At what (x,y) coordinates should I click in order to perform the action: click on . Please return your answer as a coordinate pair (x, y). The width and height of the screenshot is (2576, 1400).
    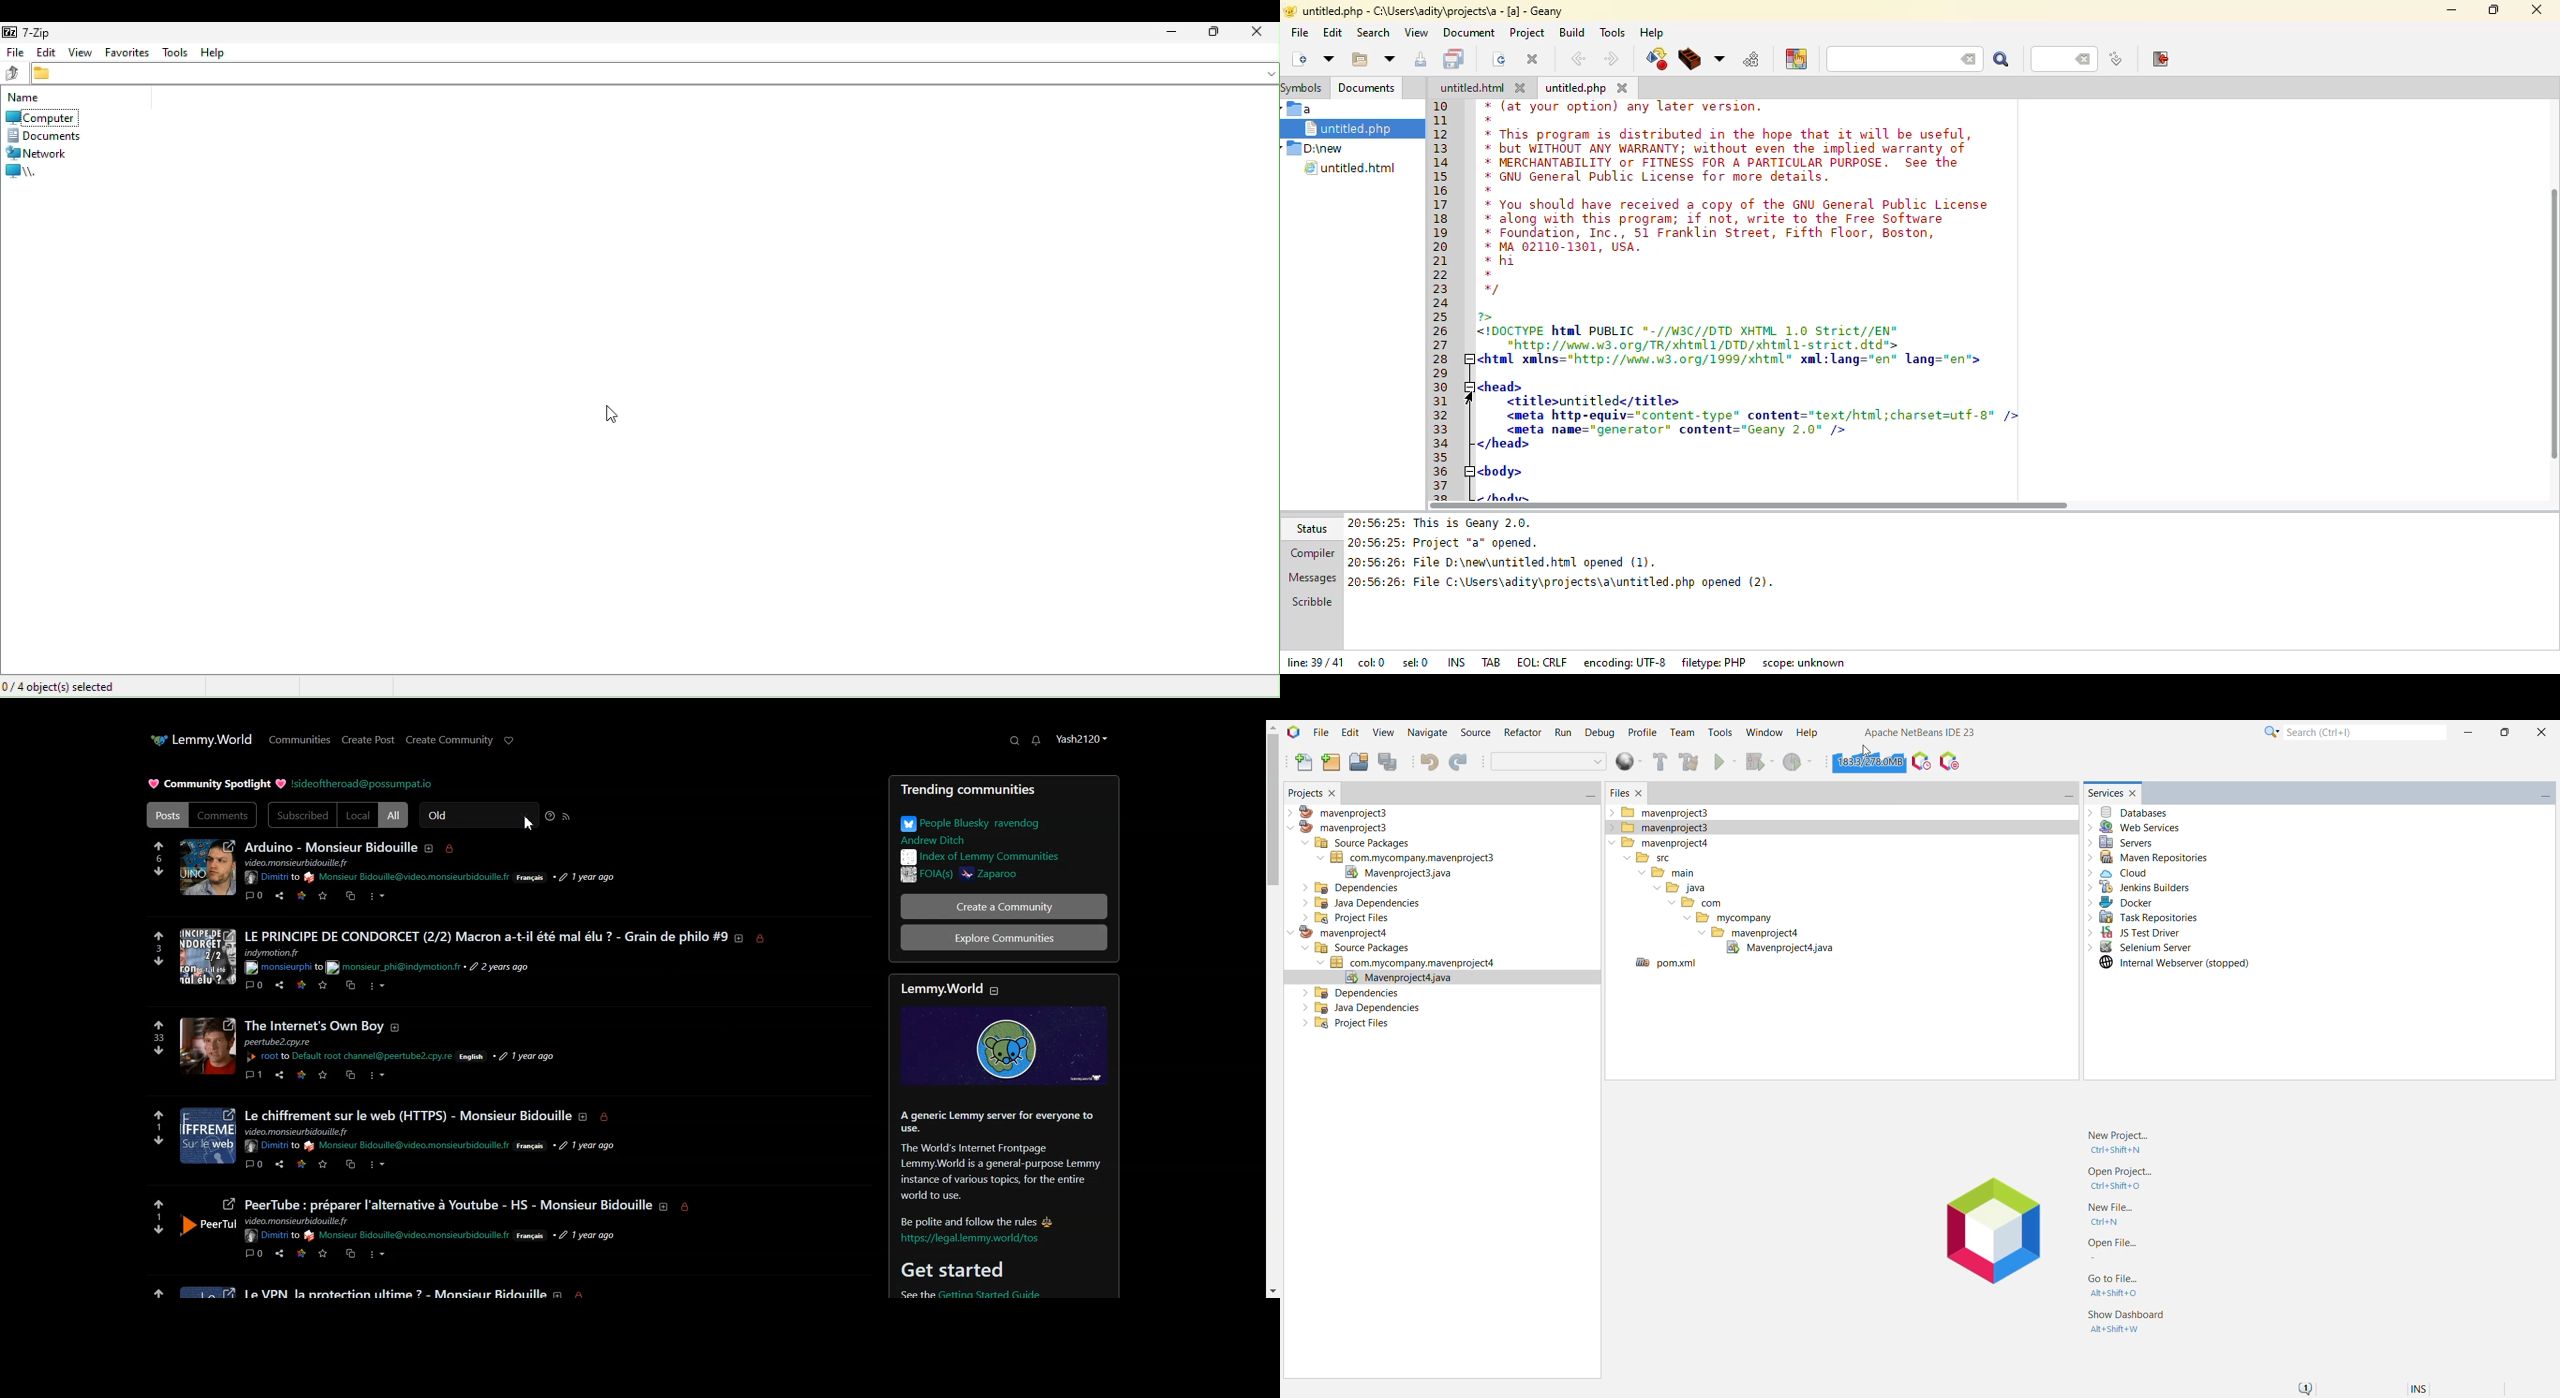
    Looking at the image, I should click on (299, 1223).